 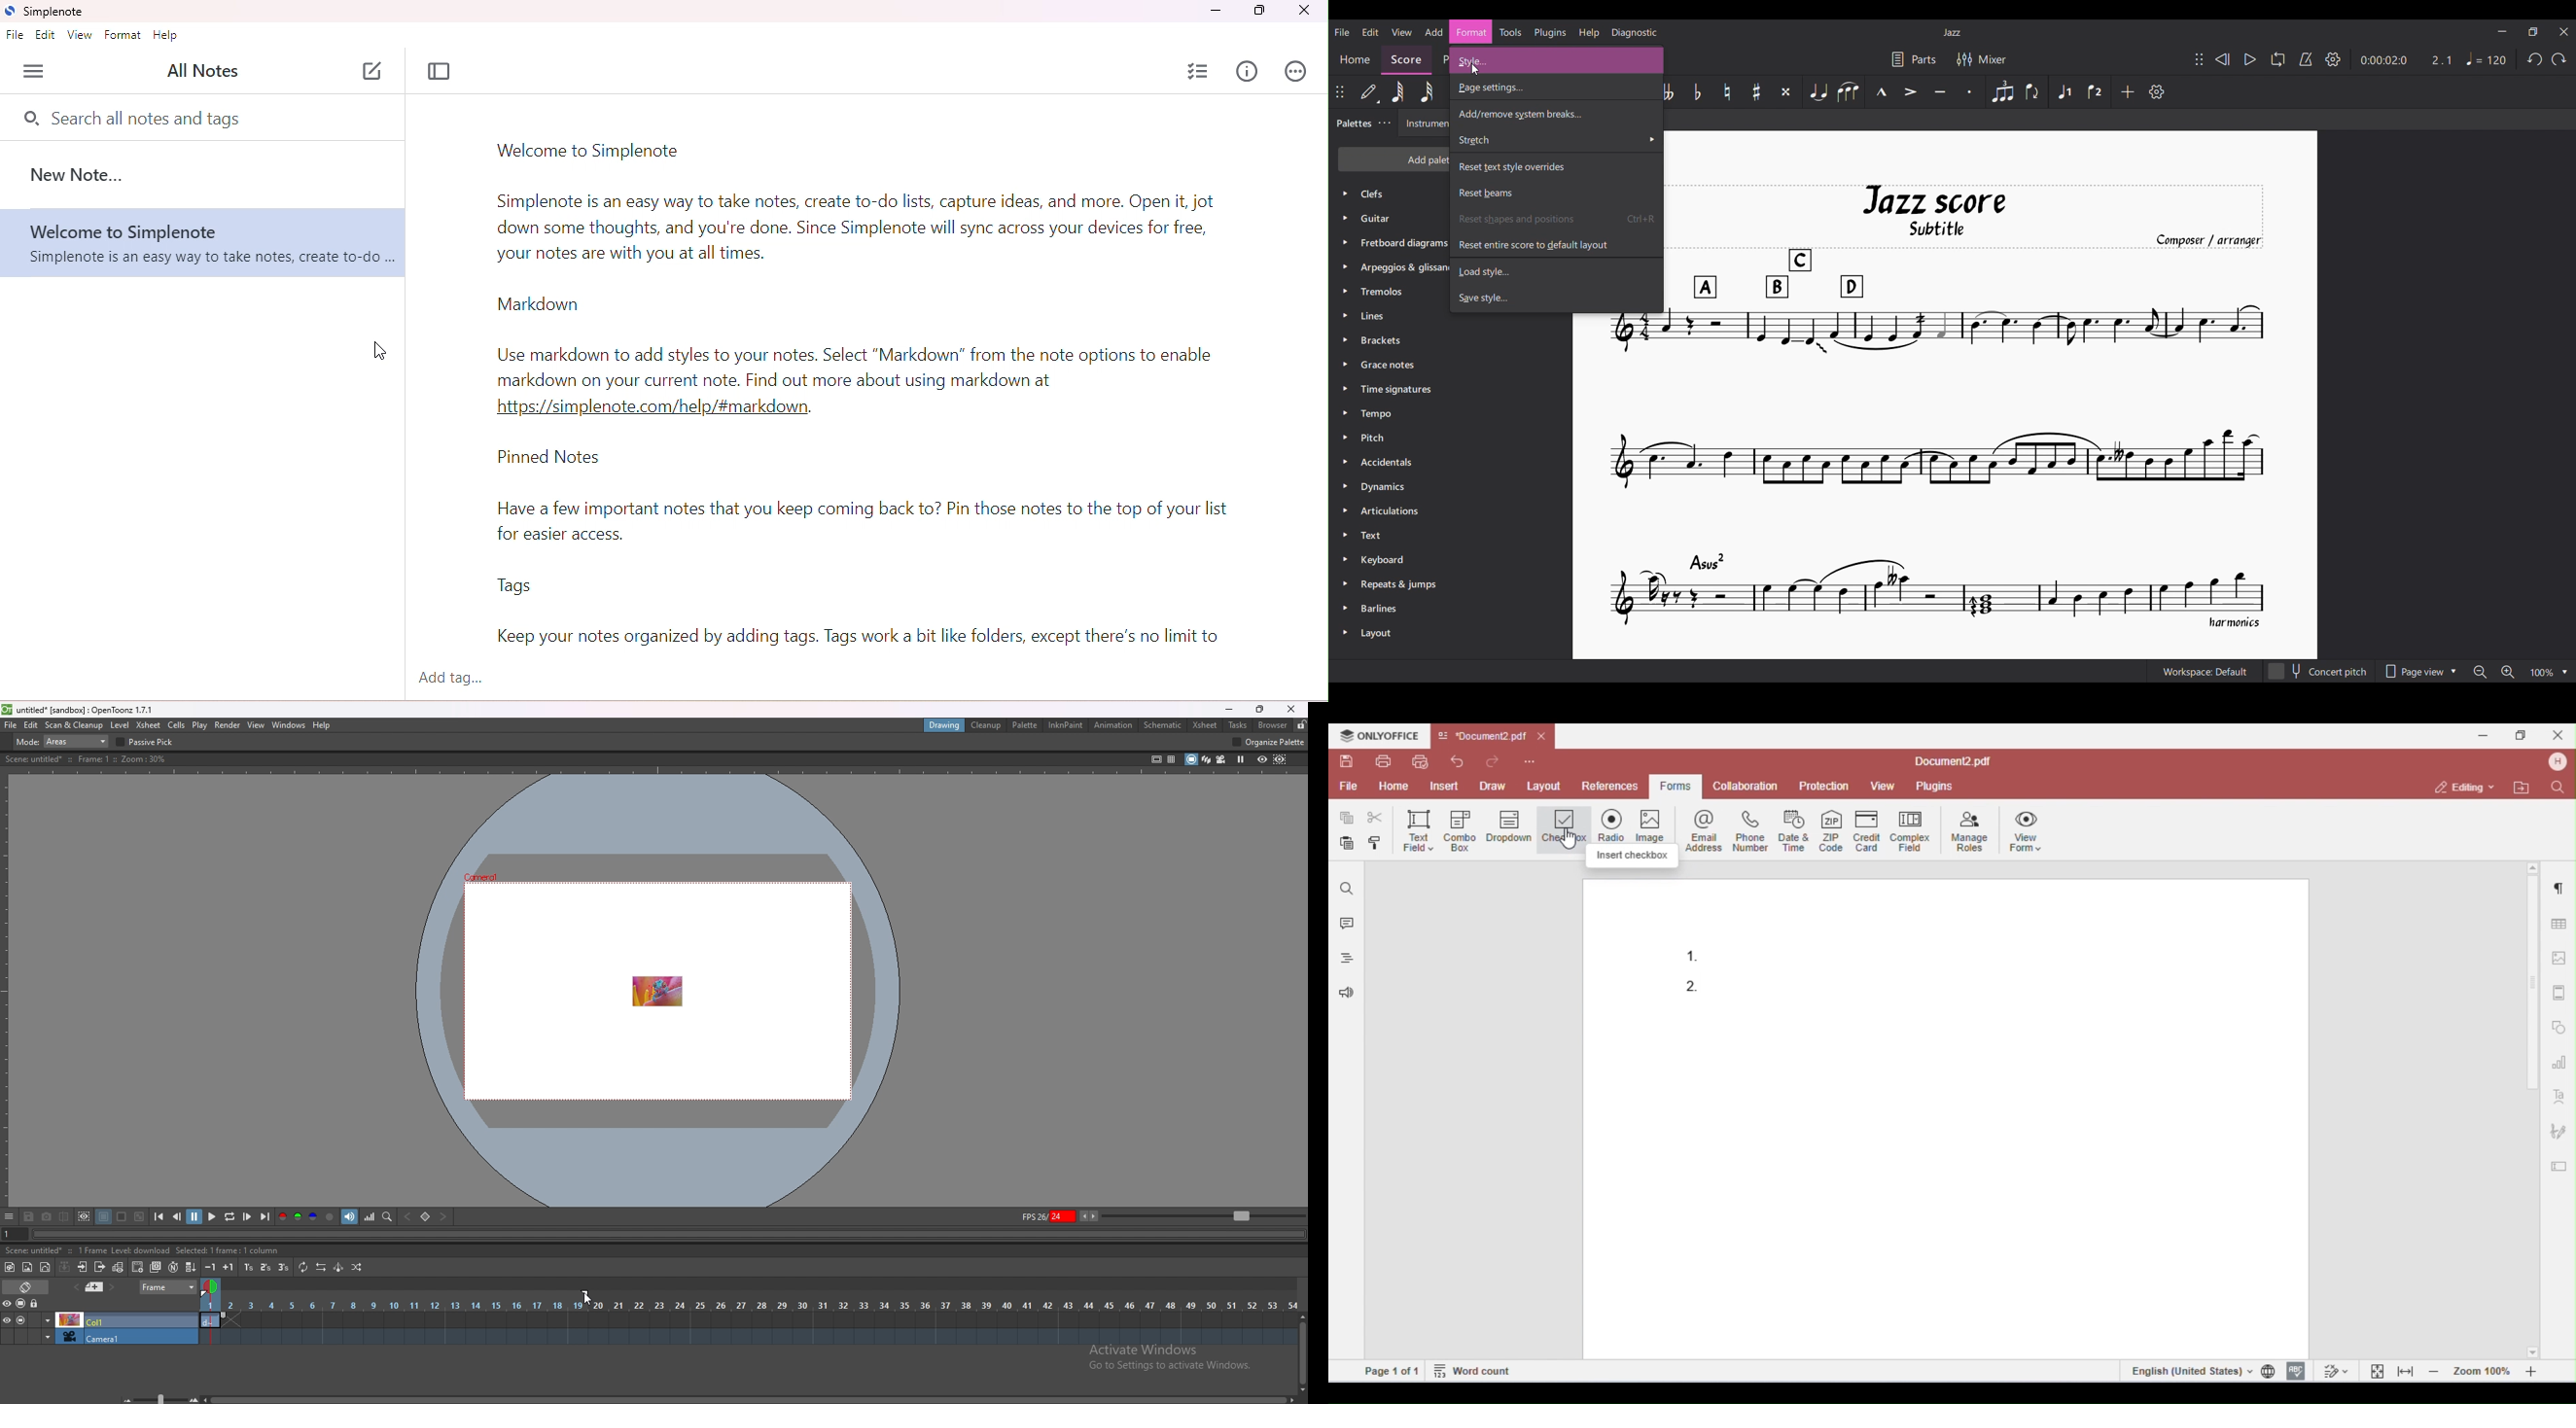 I want to click on Voice 1, so click(x=2064, y=91).